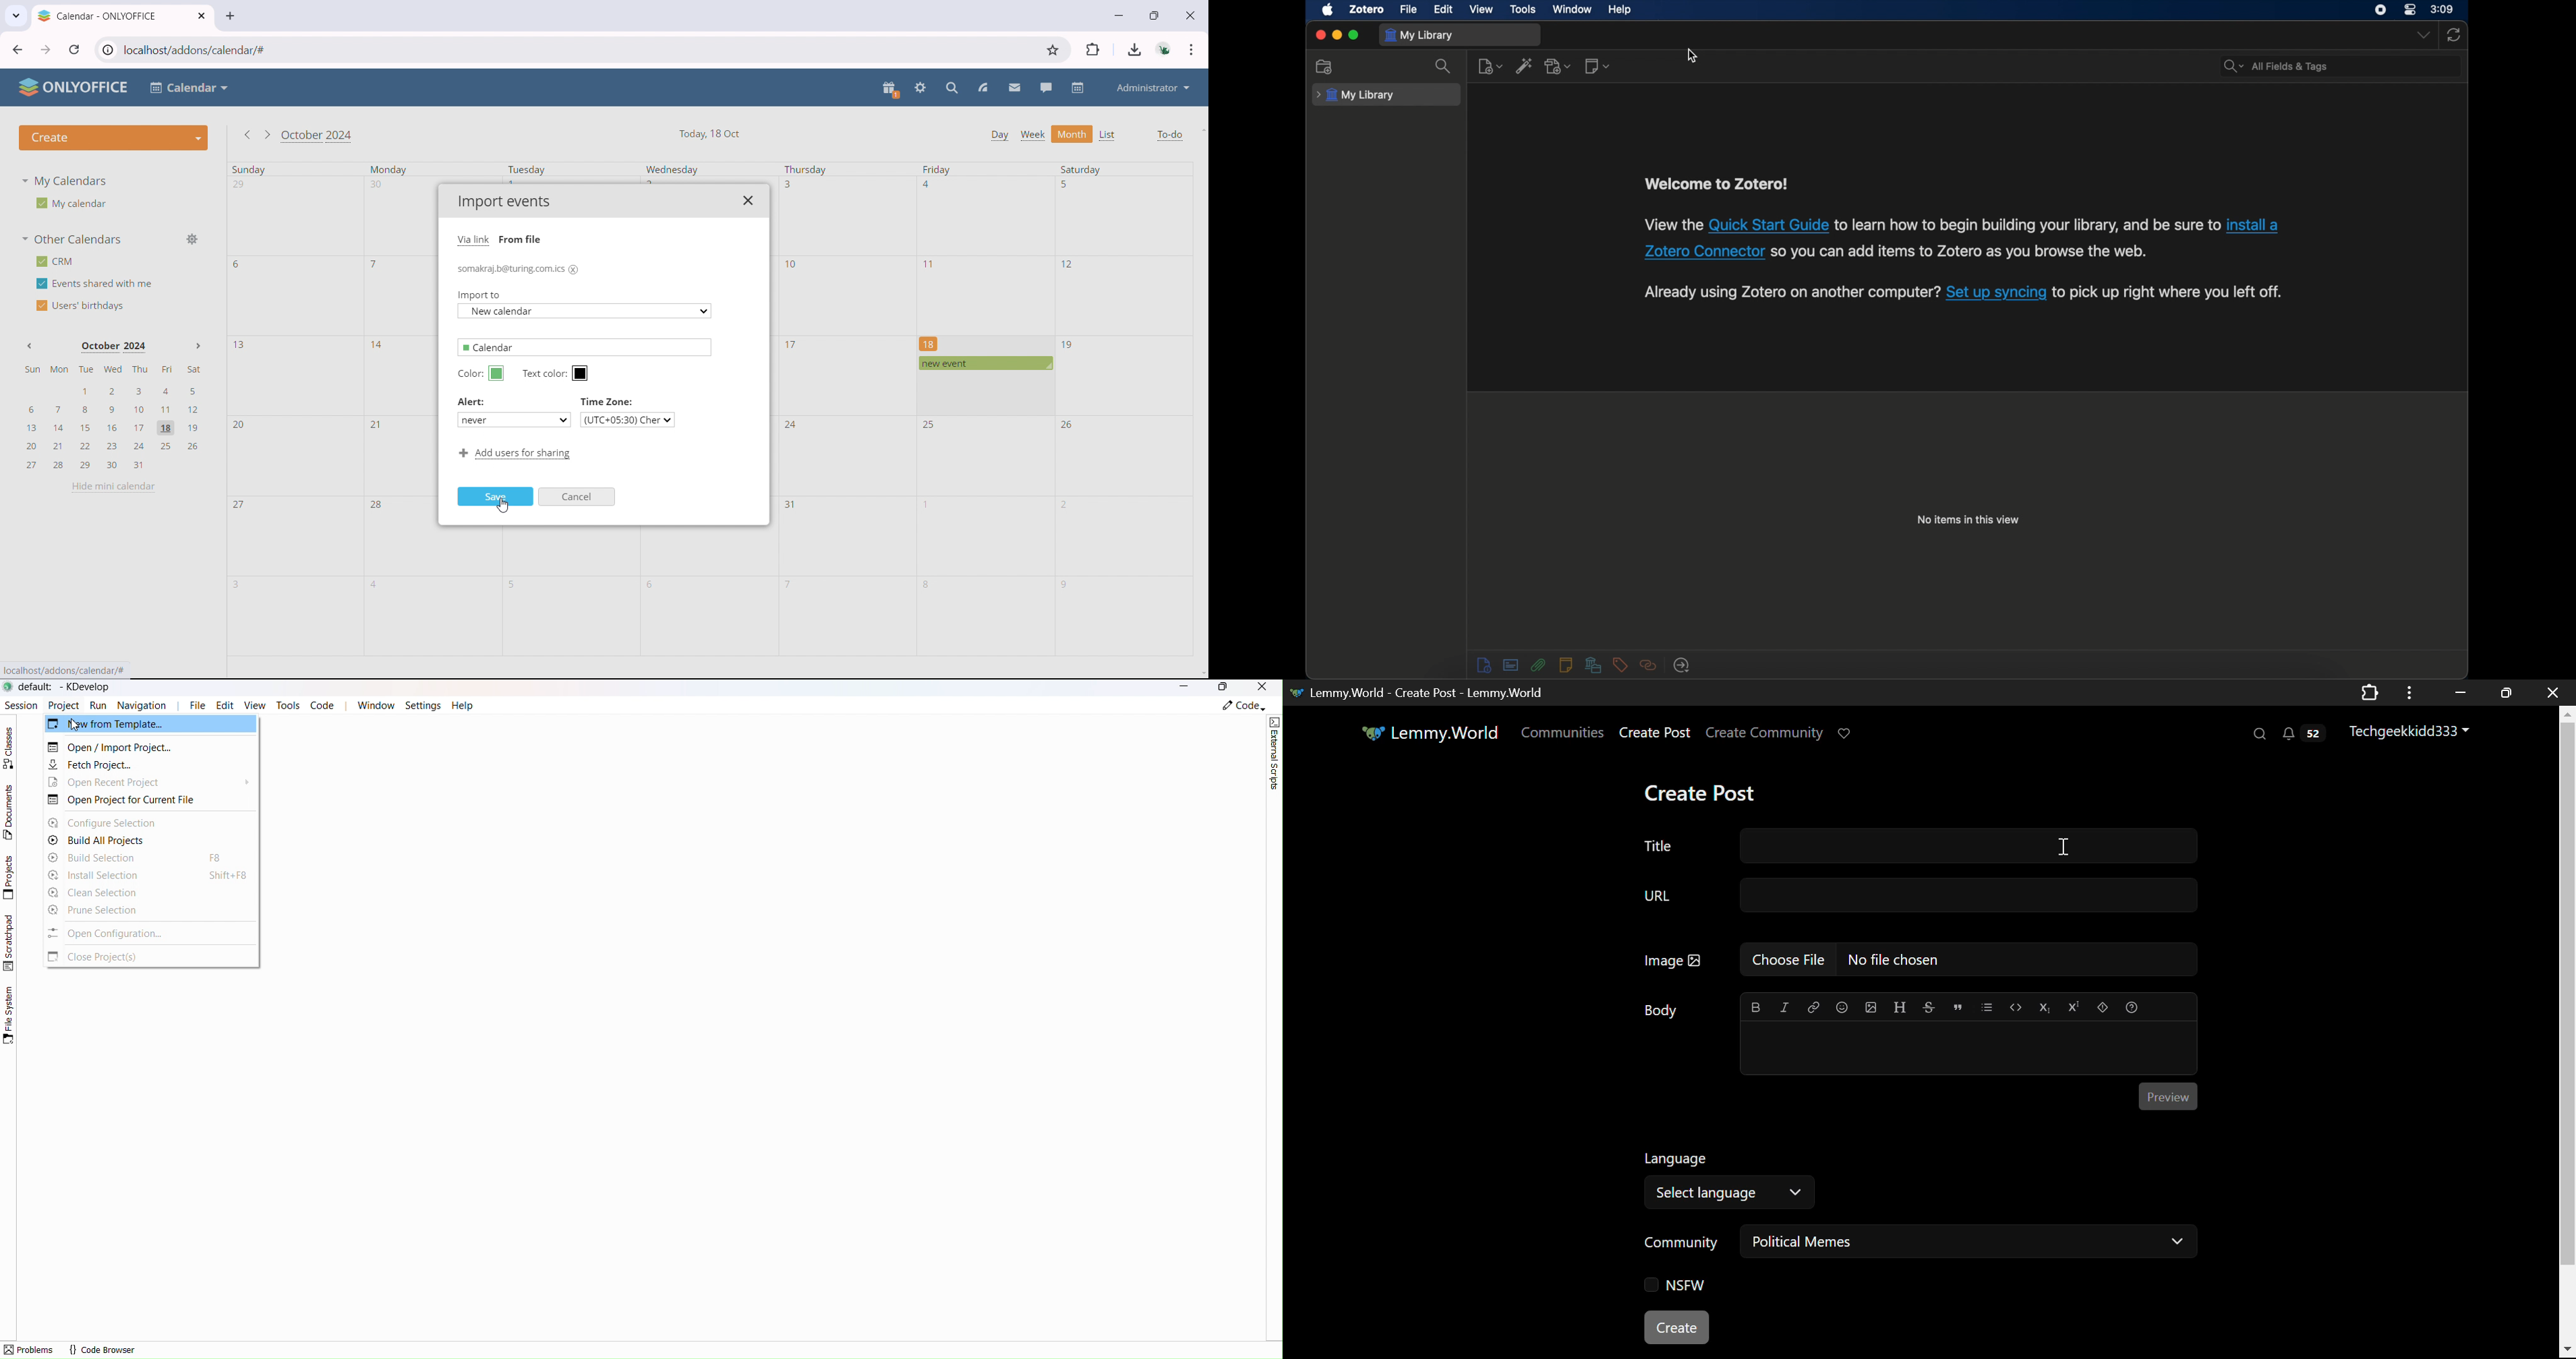 This screenshot has height=1372, width=2576. What do you see at coordinates (1558, 65) in the screenshot?
I see `add attachment` at bounding box center [1558, 65].